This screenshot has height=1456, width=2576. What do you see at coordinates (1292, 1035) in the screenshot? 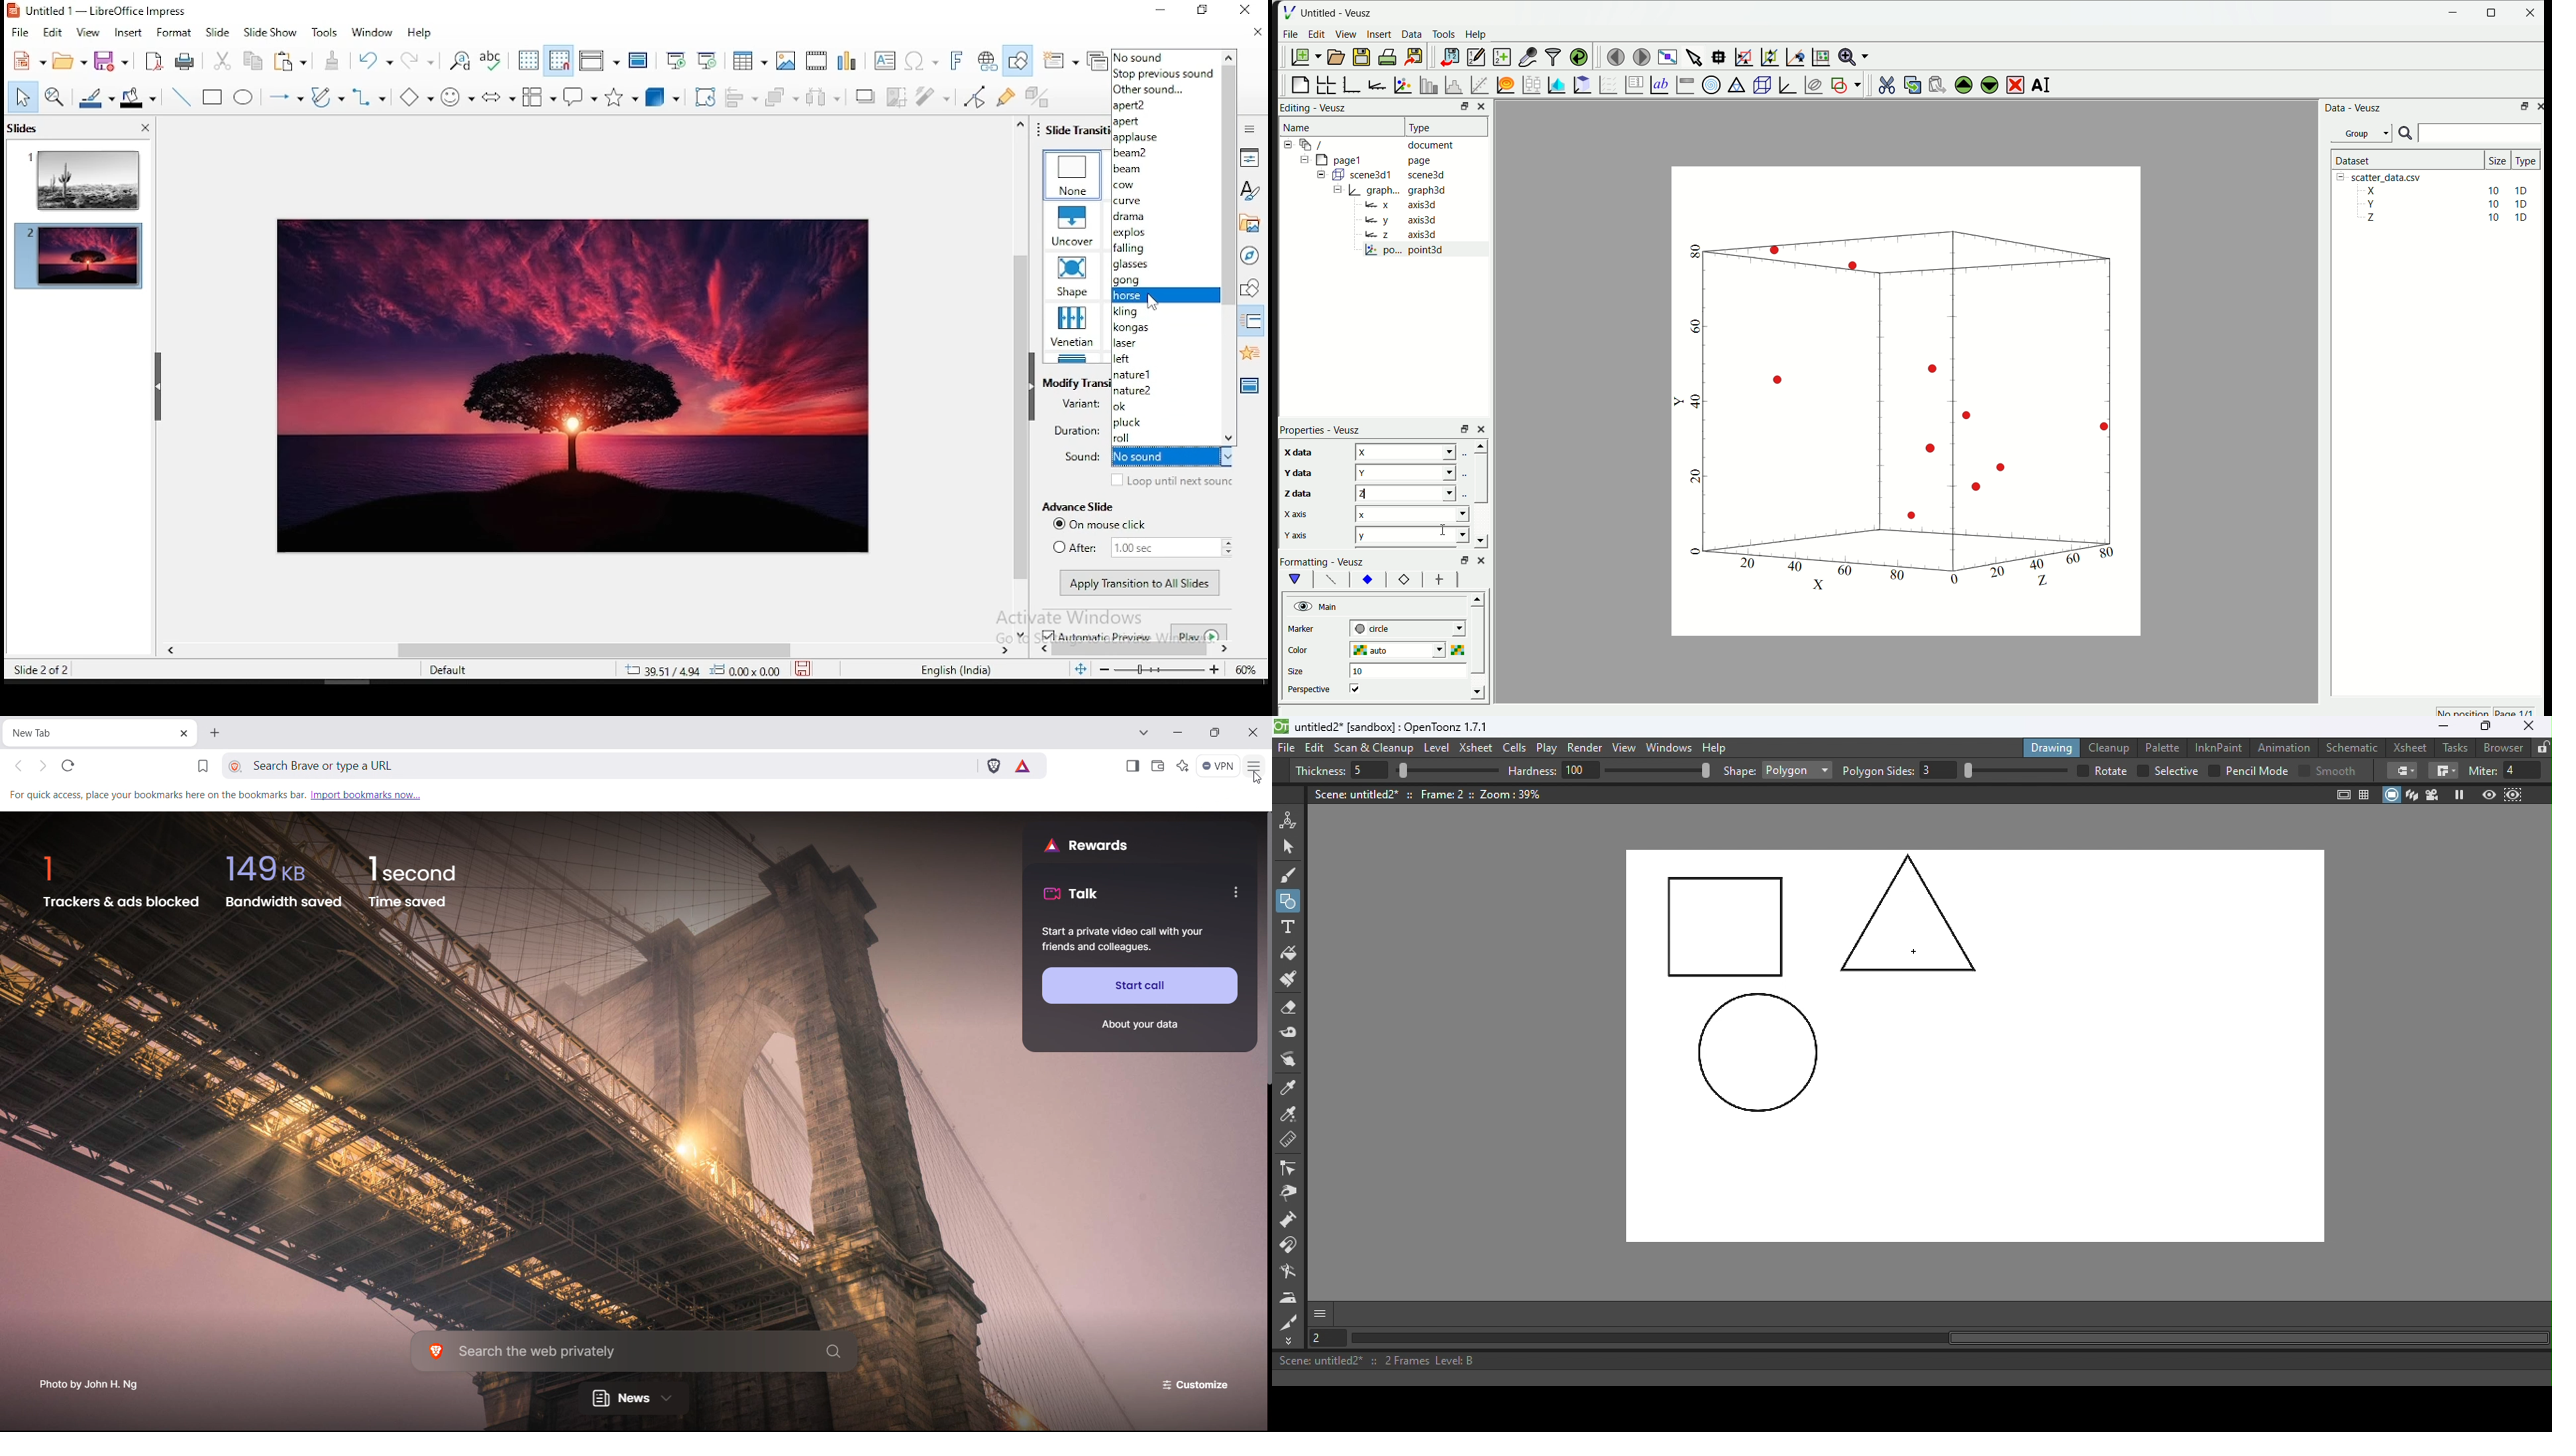
I see `Tape tool` at bounding box center [1292, 1035].